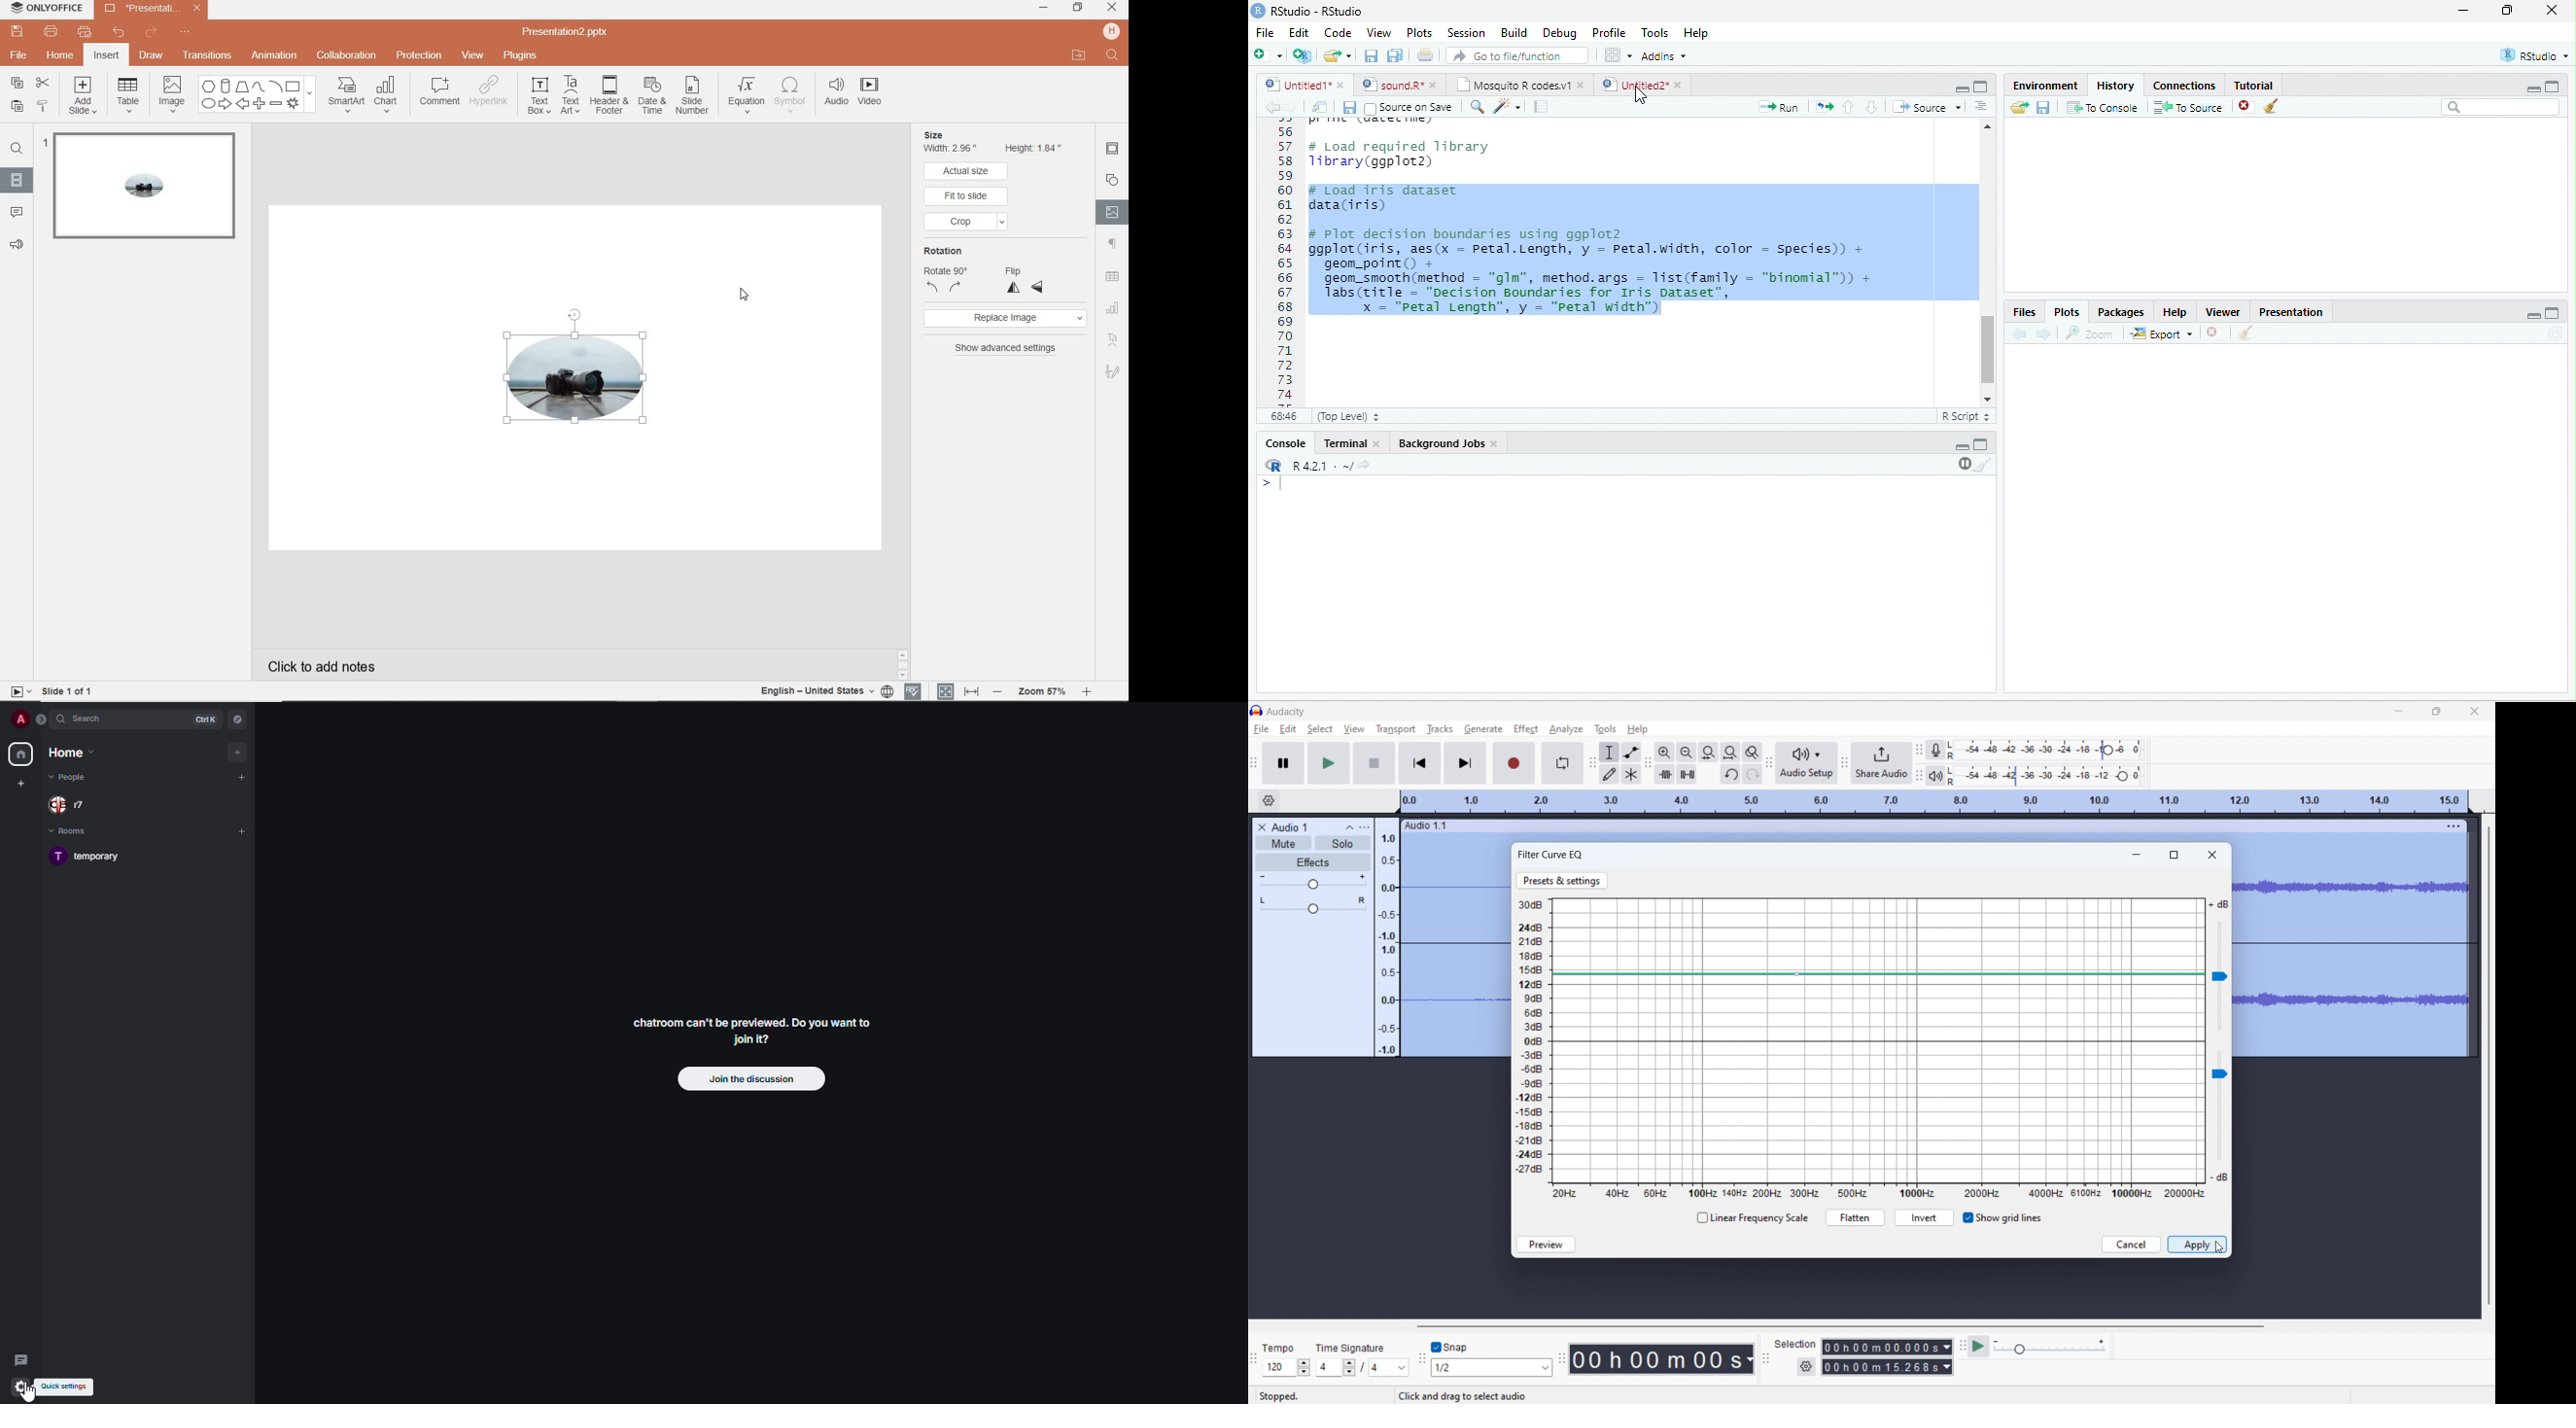 This screenshot has width=2576, height=1428. I want to click on insert, so click(108, 55).